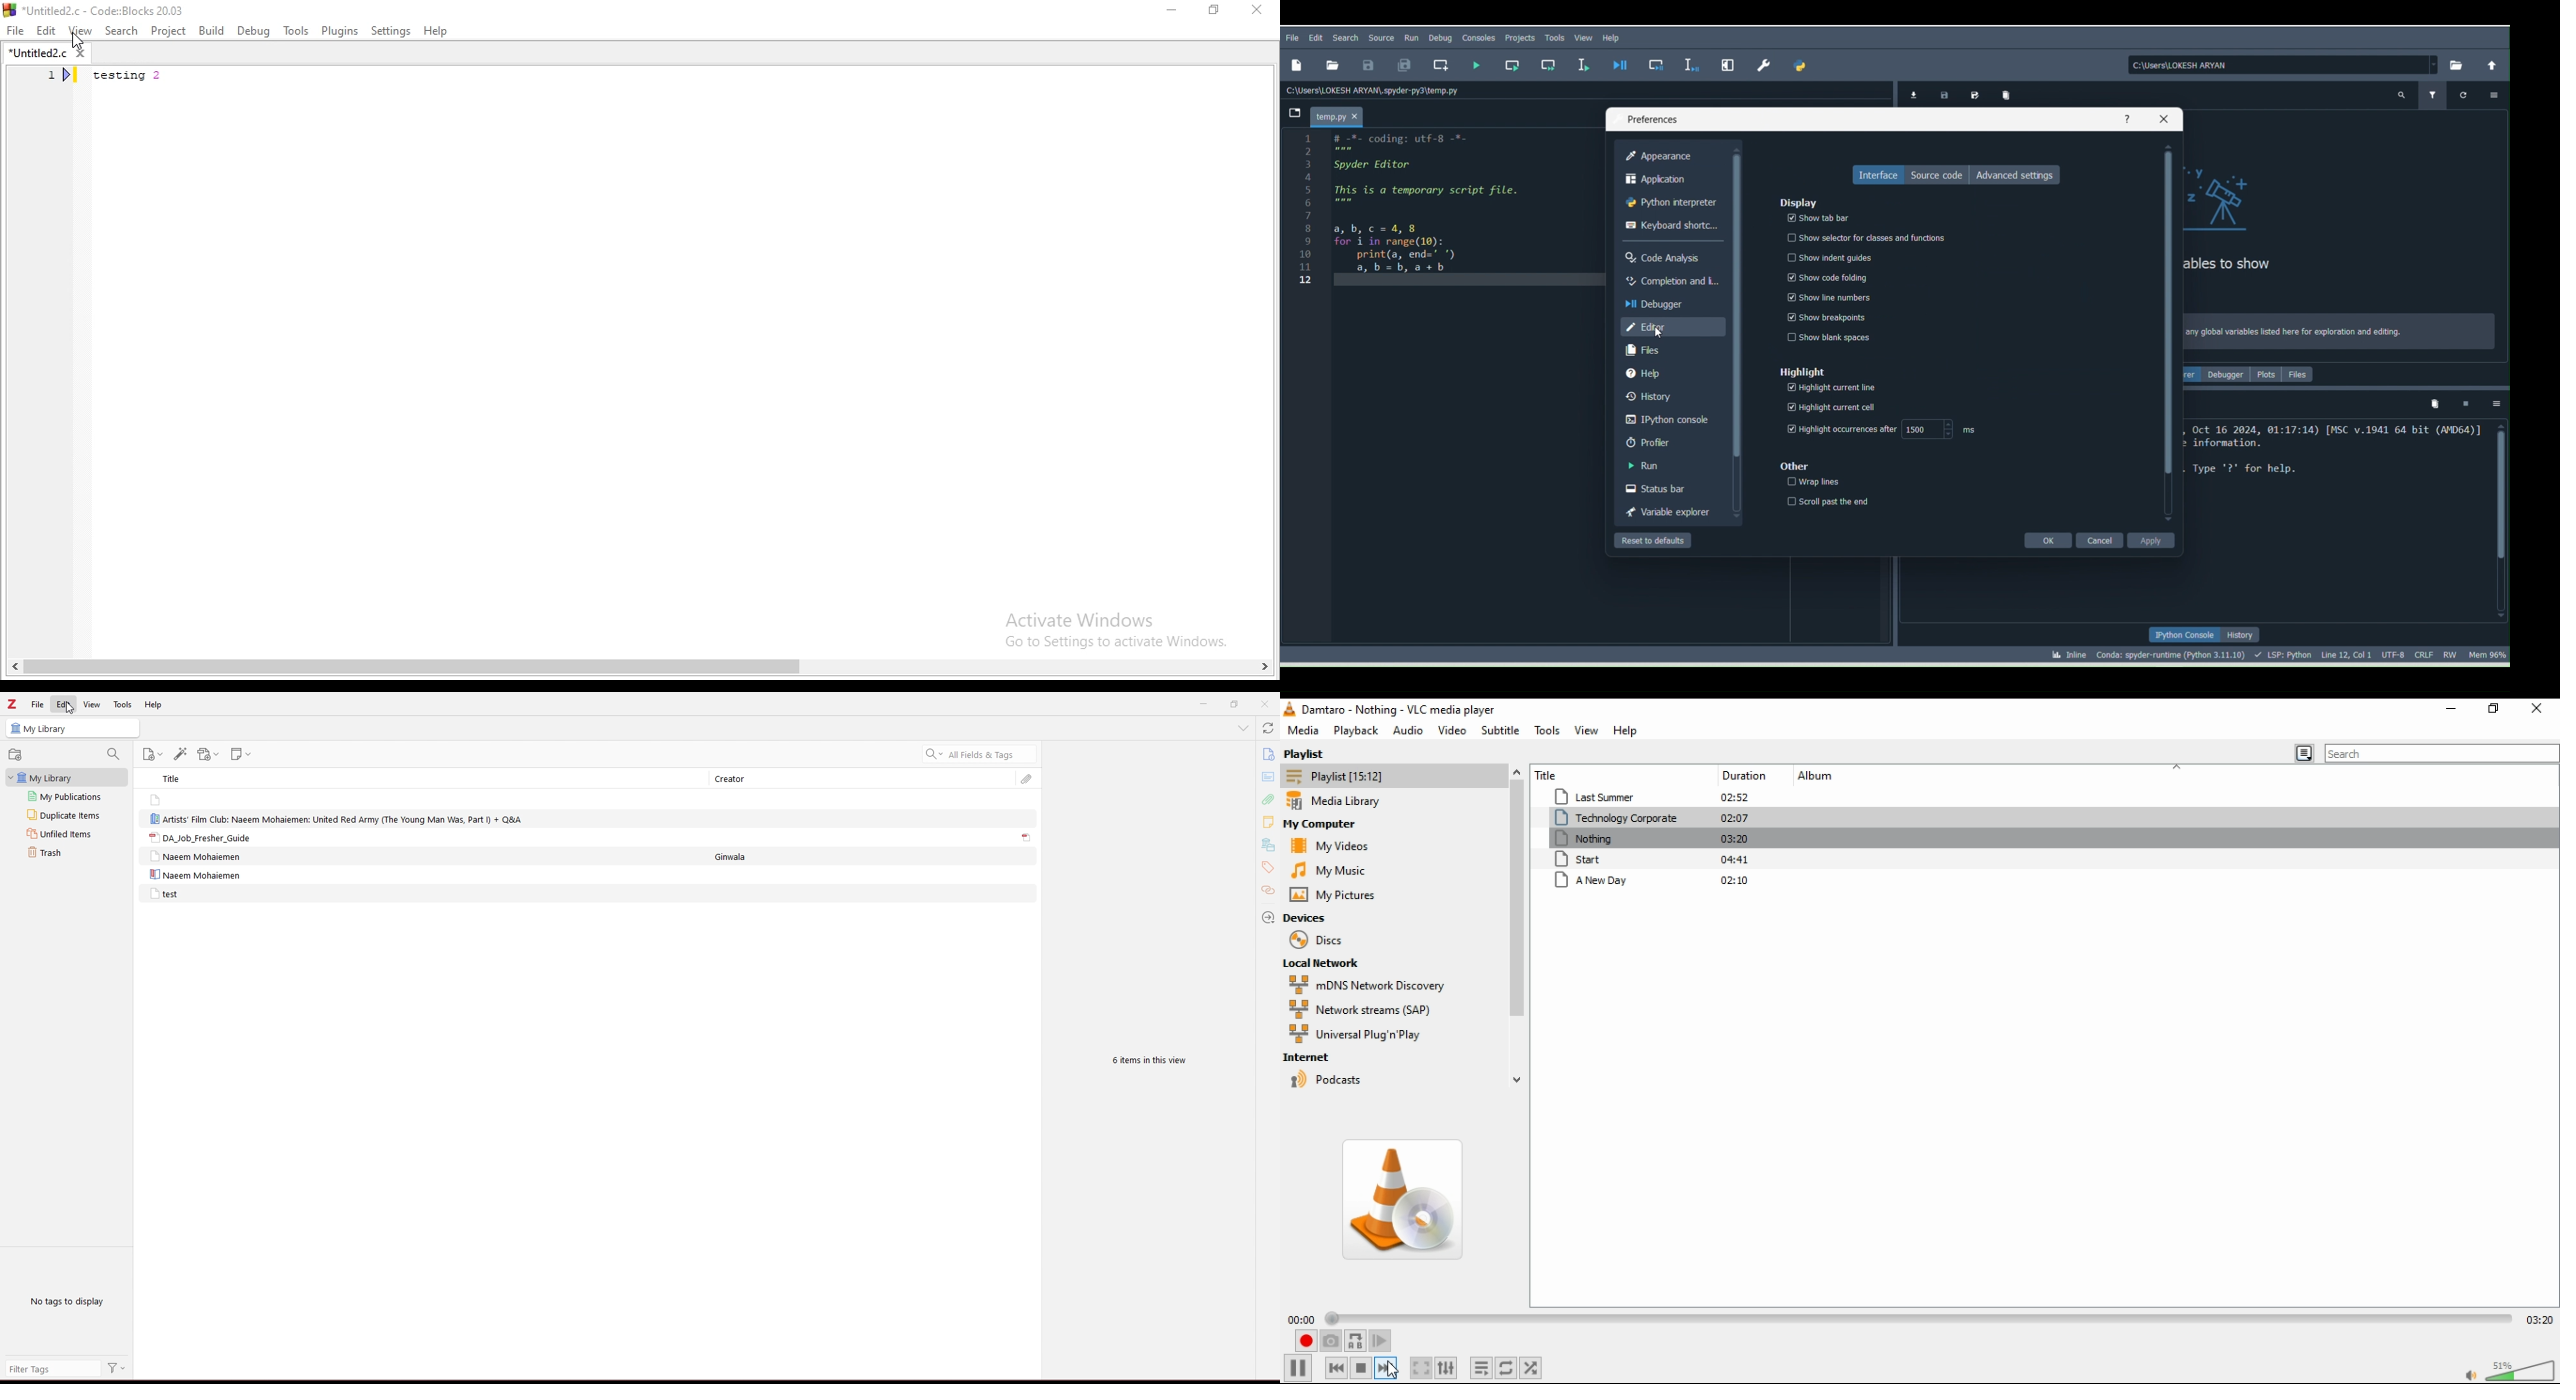 This screenshot has width=2576, height=1400. What do you see at coordinates (1863, 235) in the screenshot?
I see `Show selector for classes and functions` at bounding box center [1863, 235].